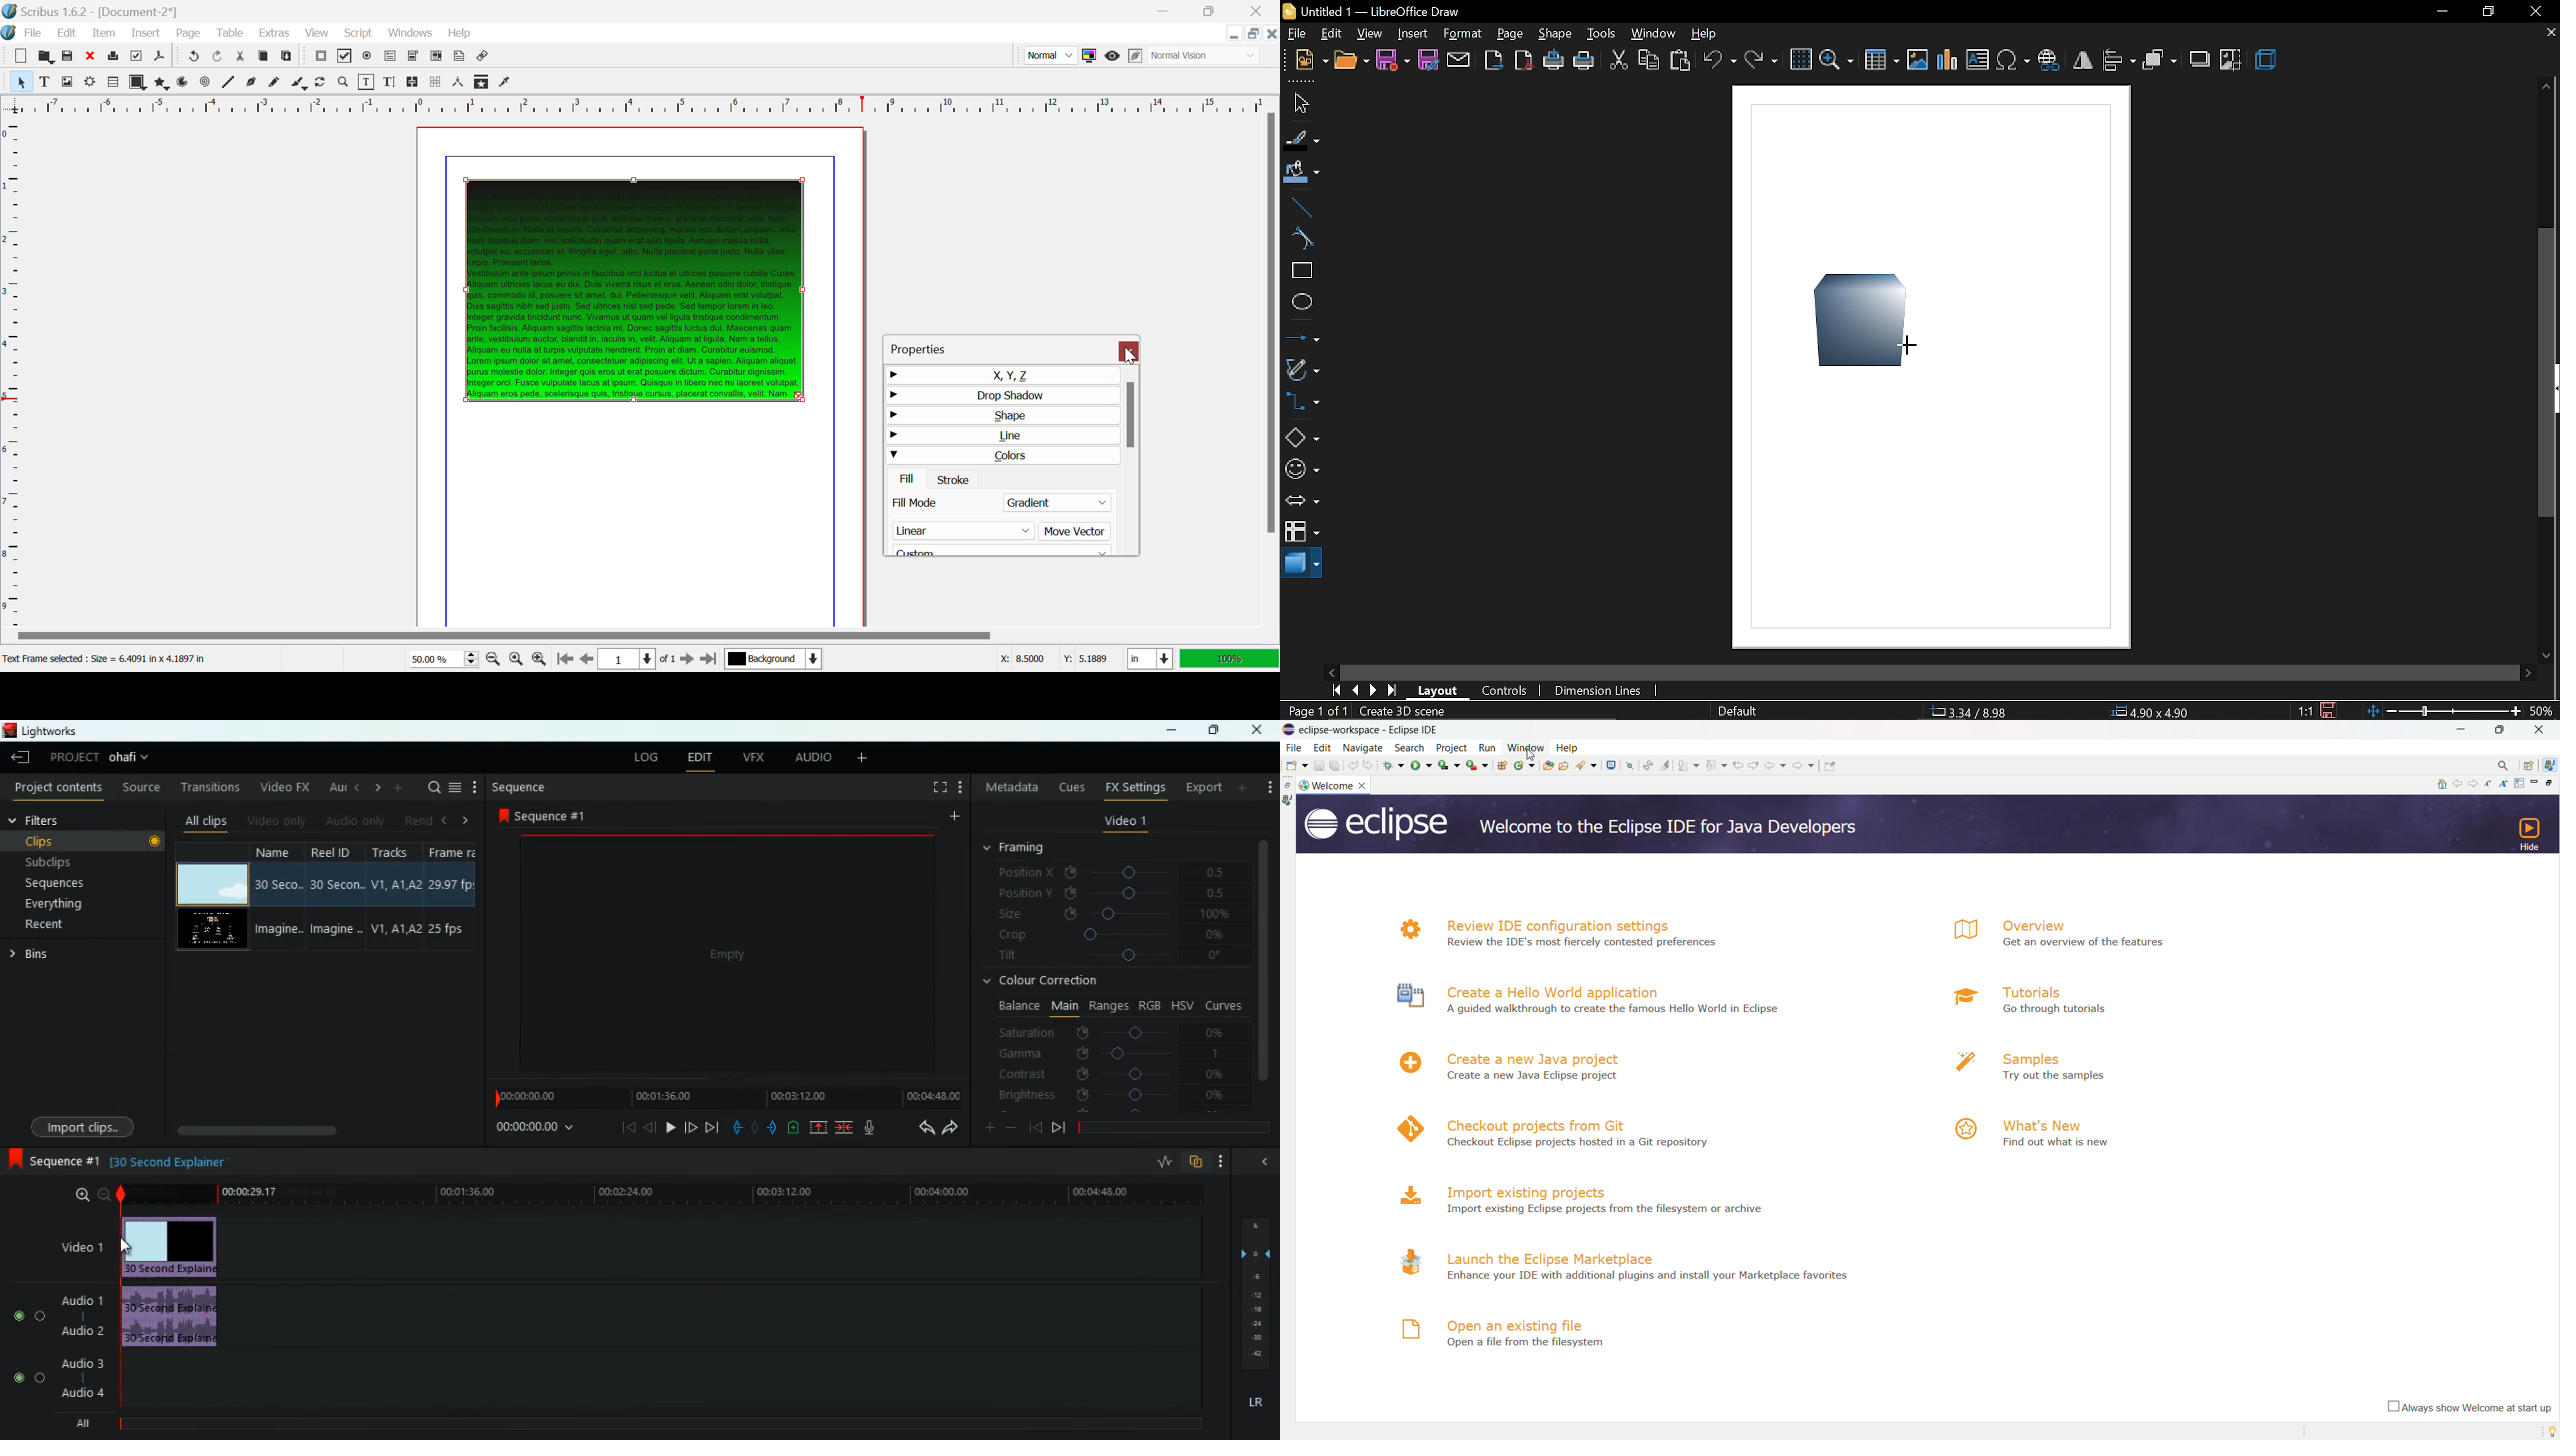  I want to click on audio 2, so click(78, 1331).